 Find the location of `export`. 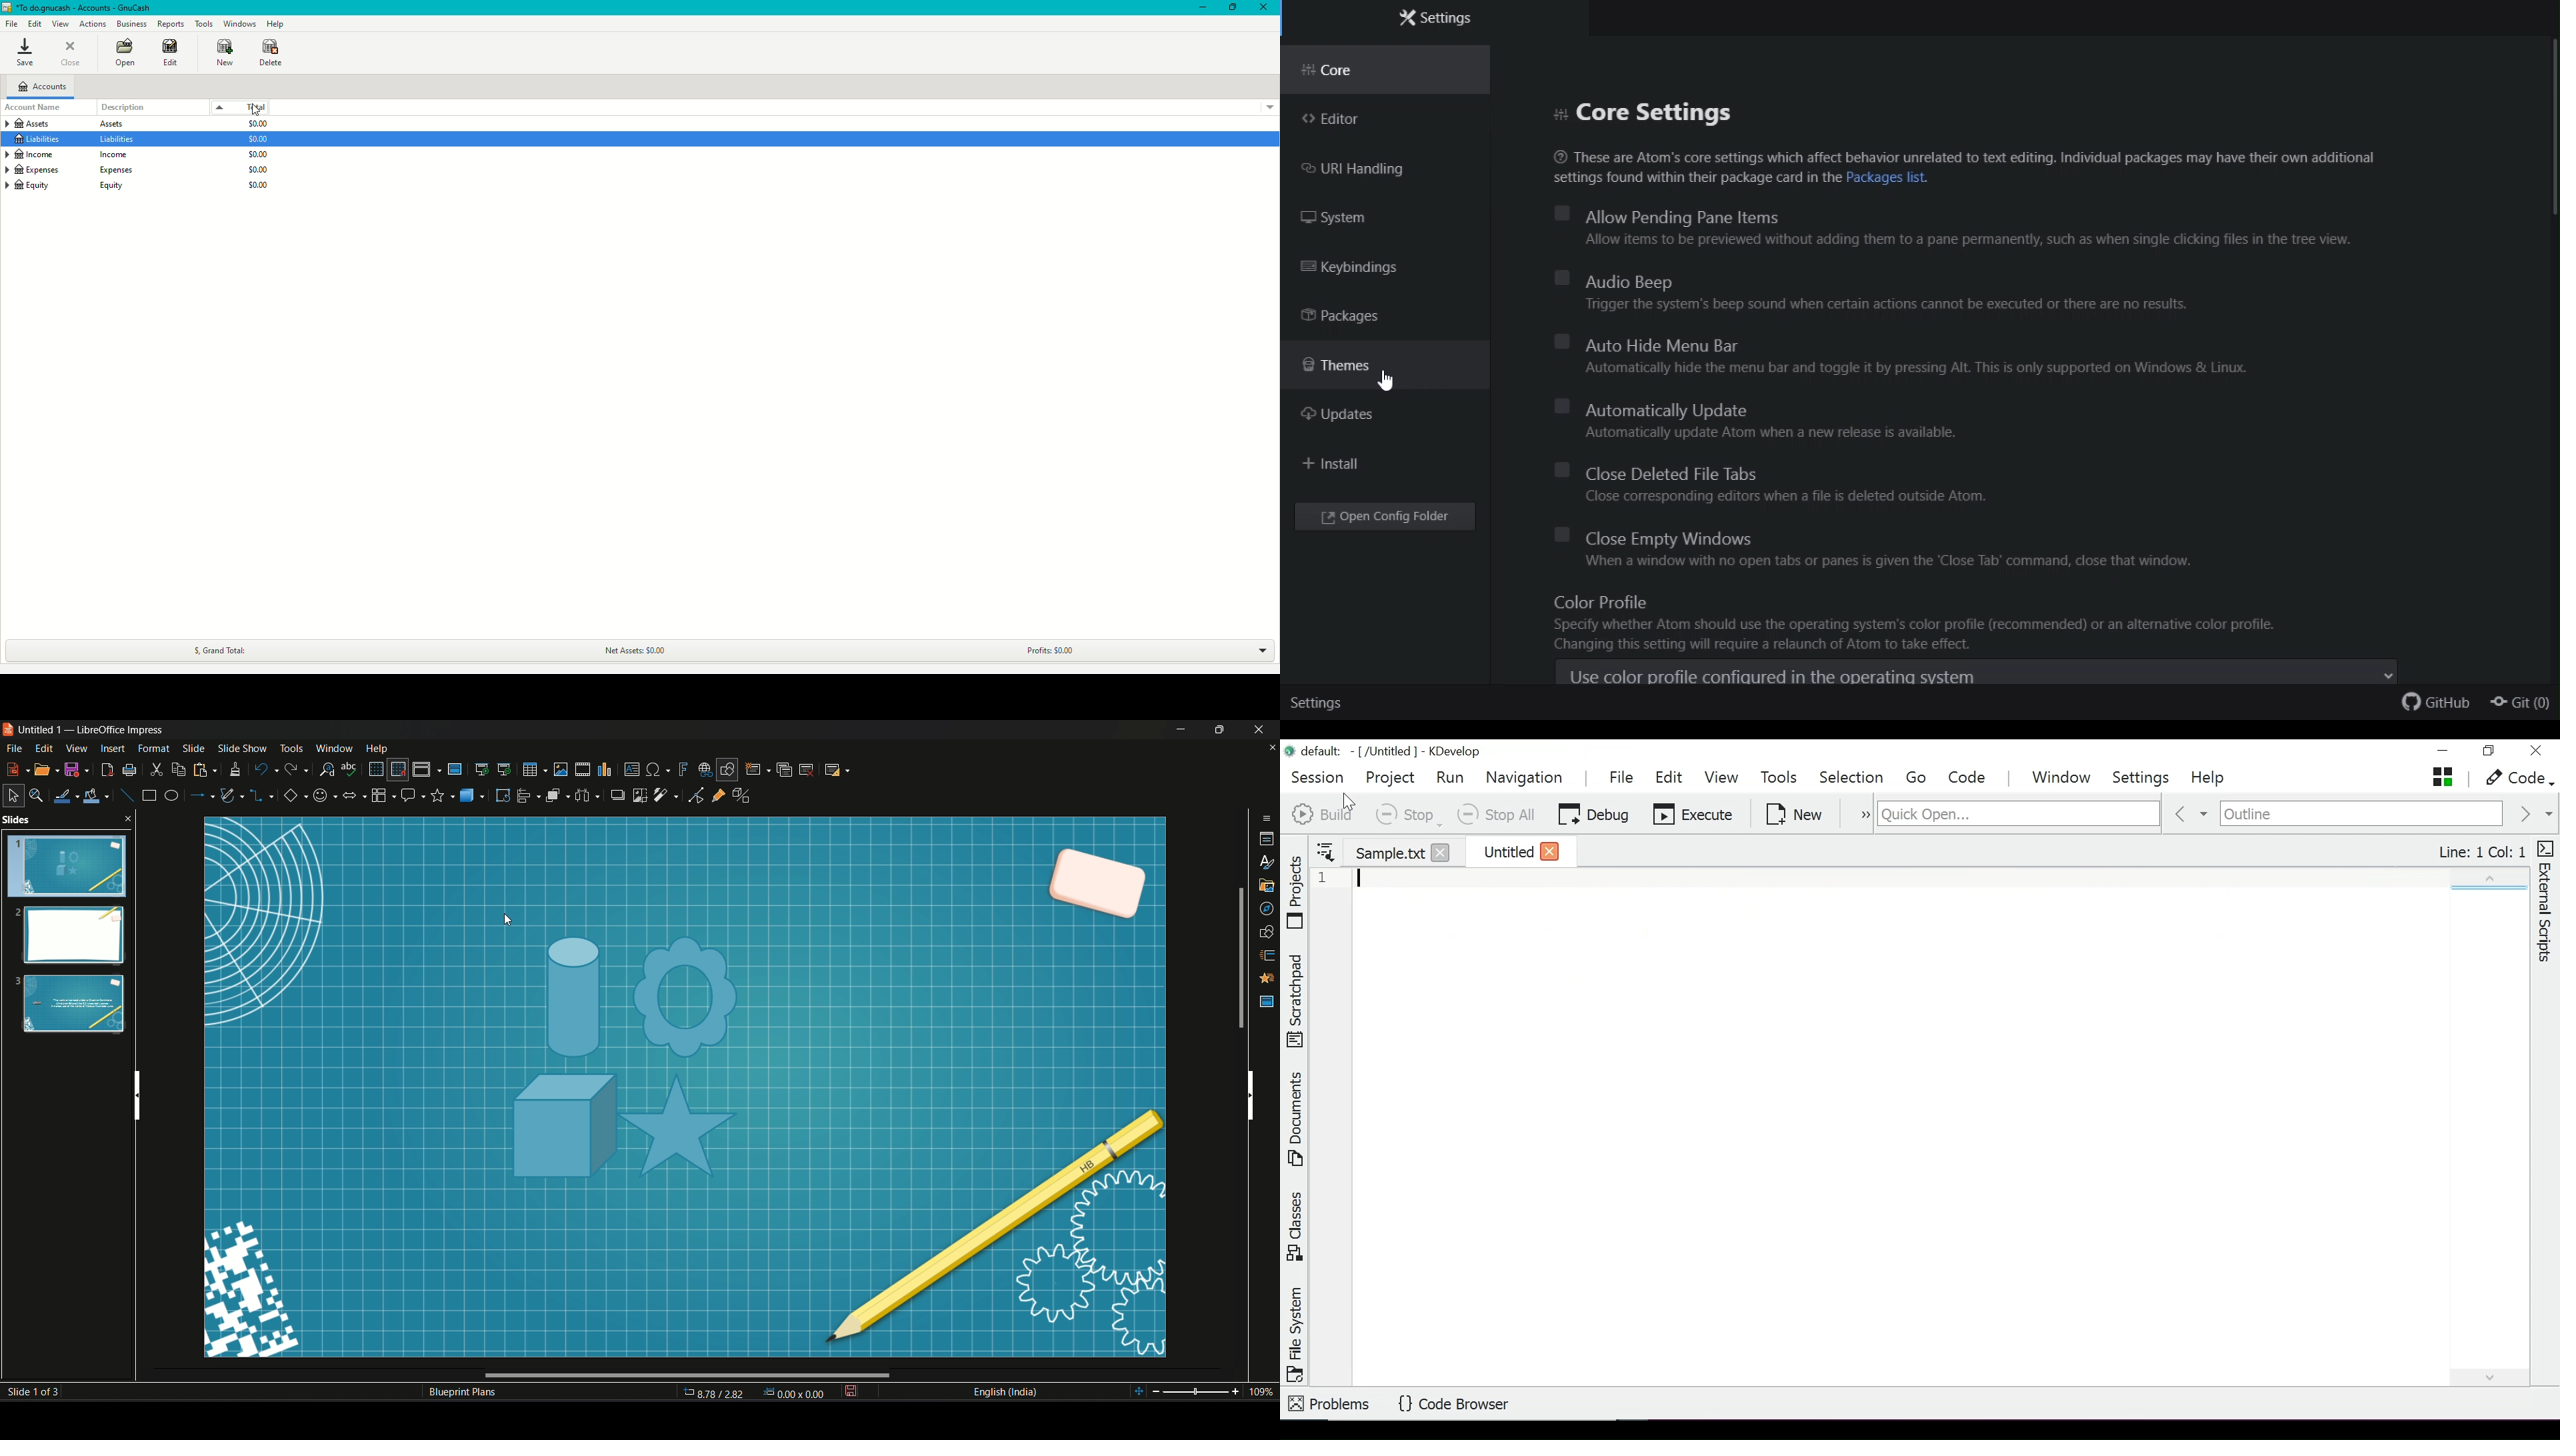

export is located at coordinates (105, 770).